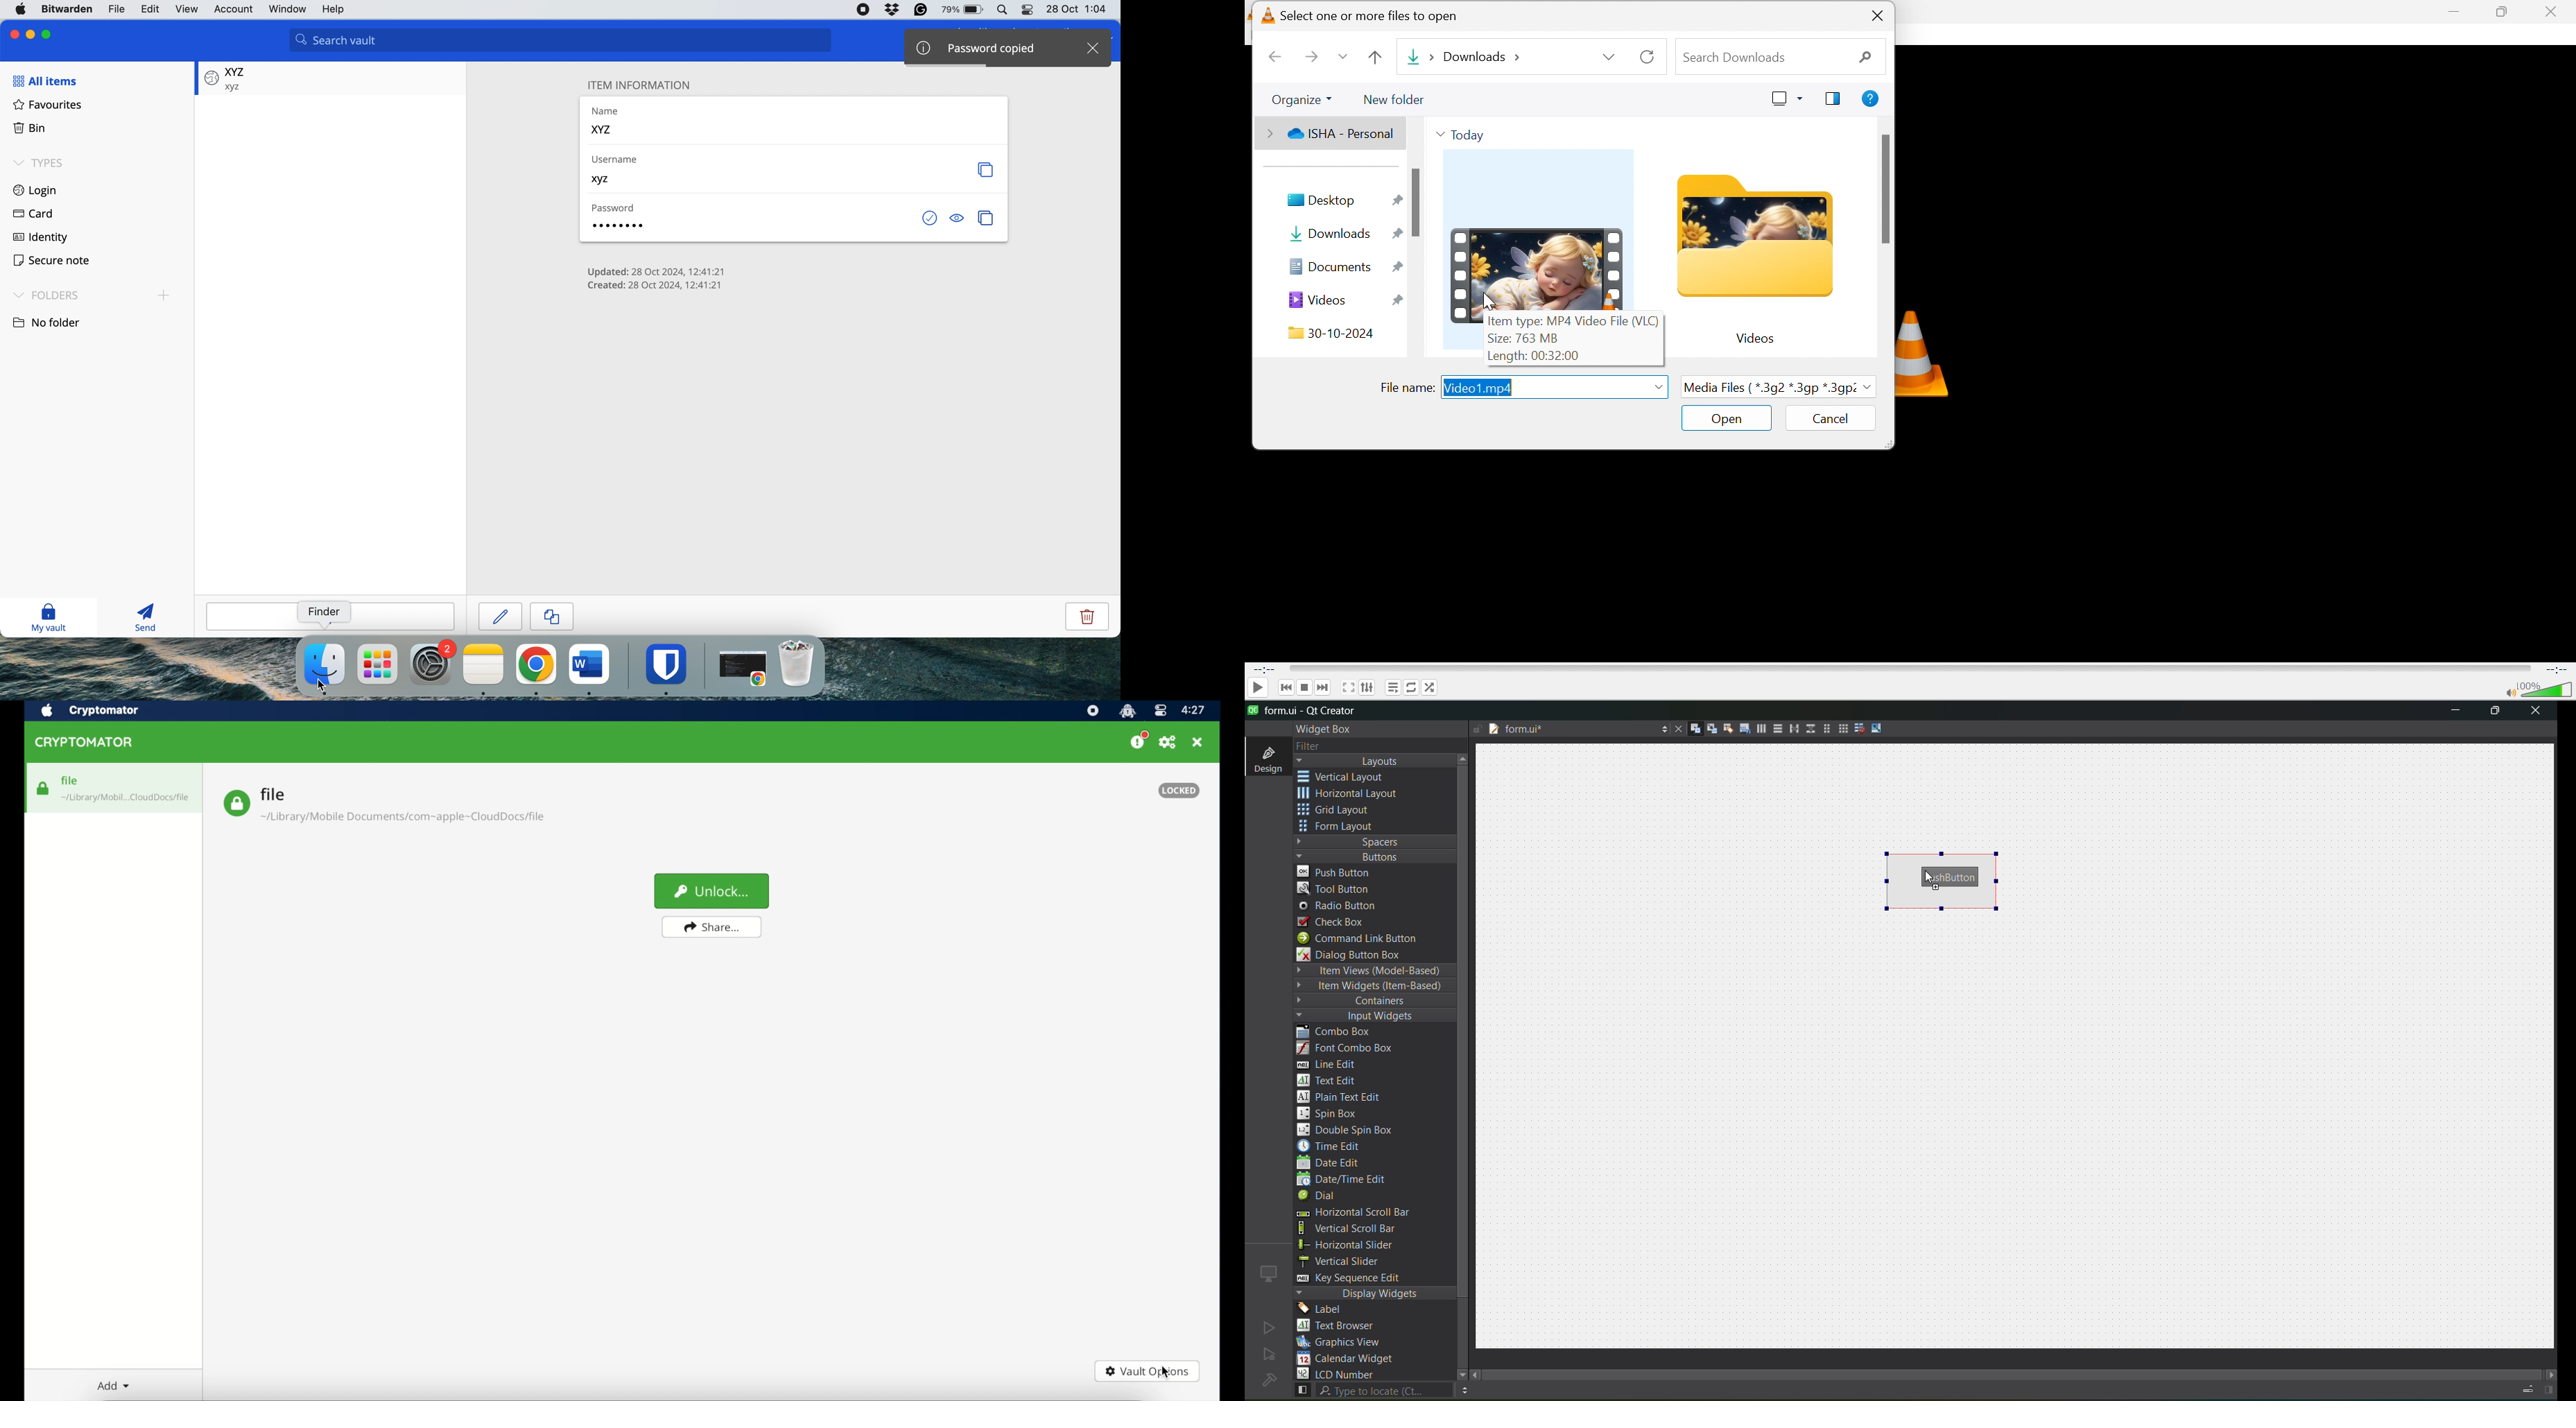 The width and height of the screenshot is (2576, 1428). I want to click on time edit, so click(1334, 1146).